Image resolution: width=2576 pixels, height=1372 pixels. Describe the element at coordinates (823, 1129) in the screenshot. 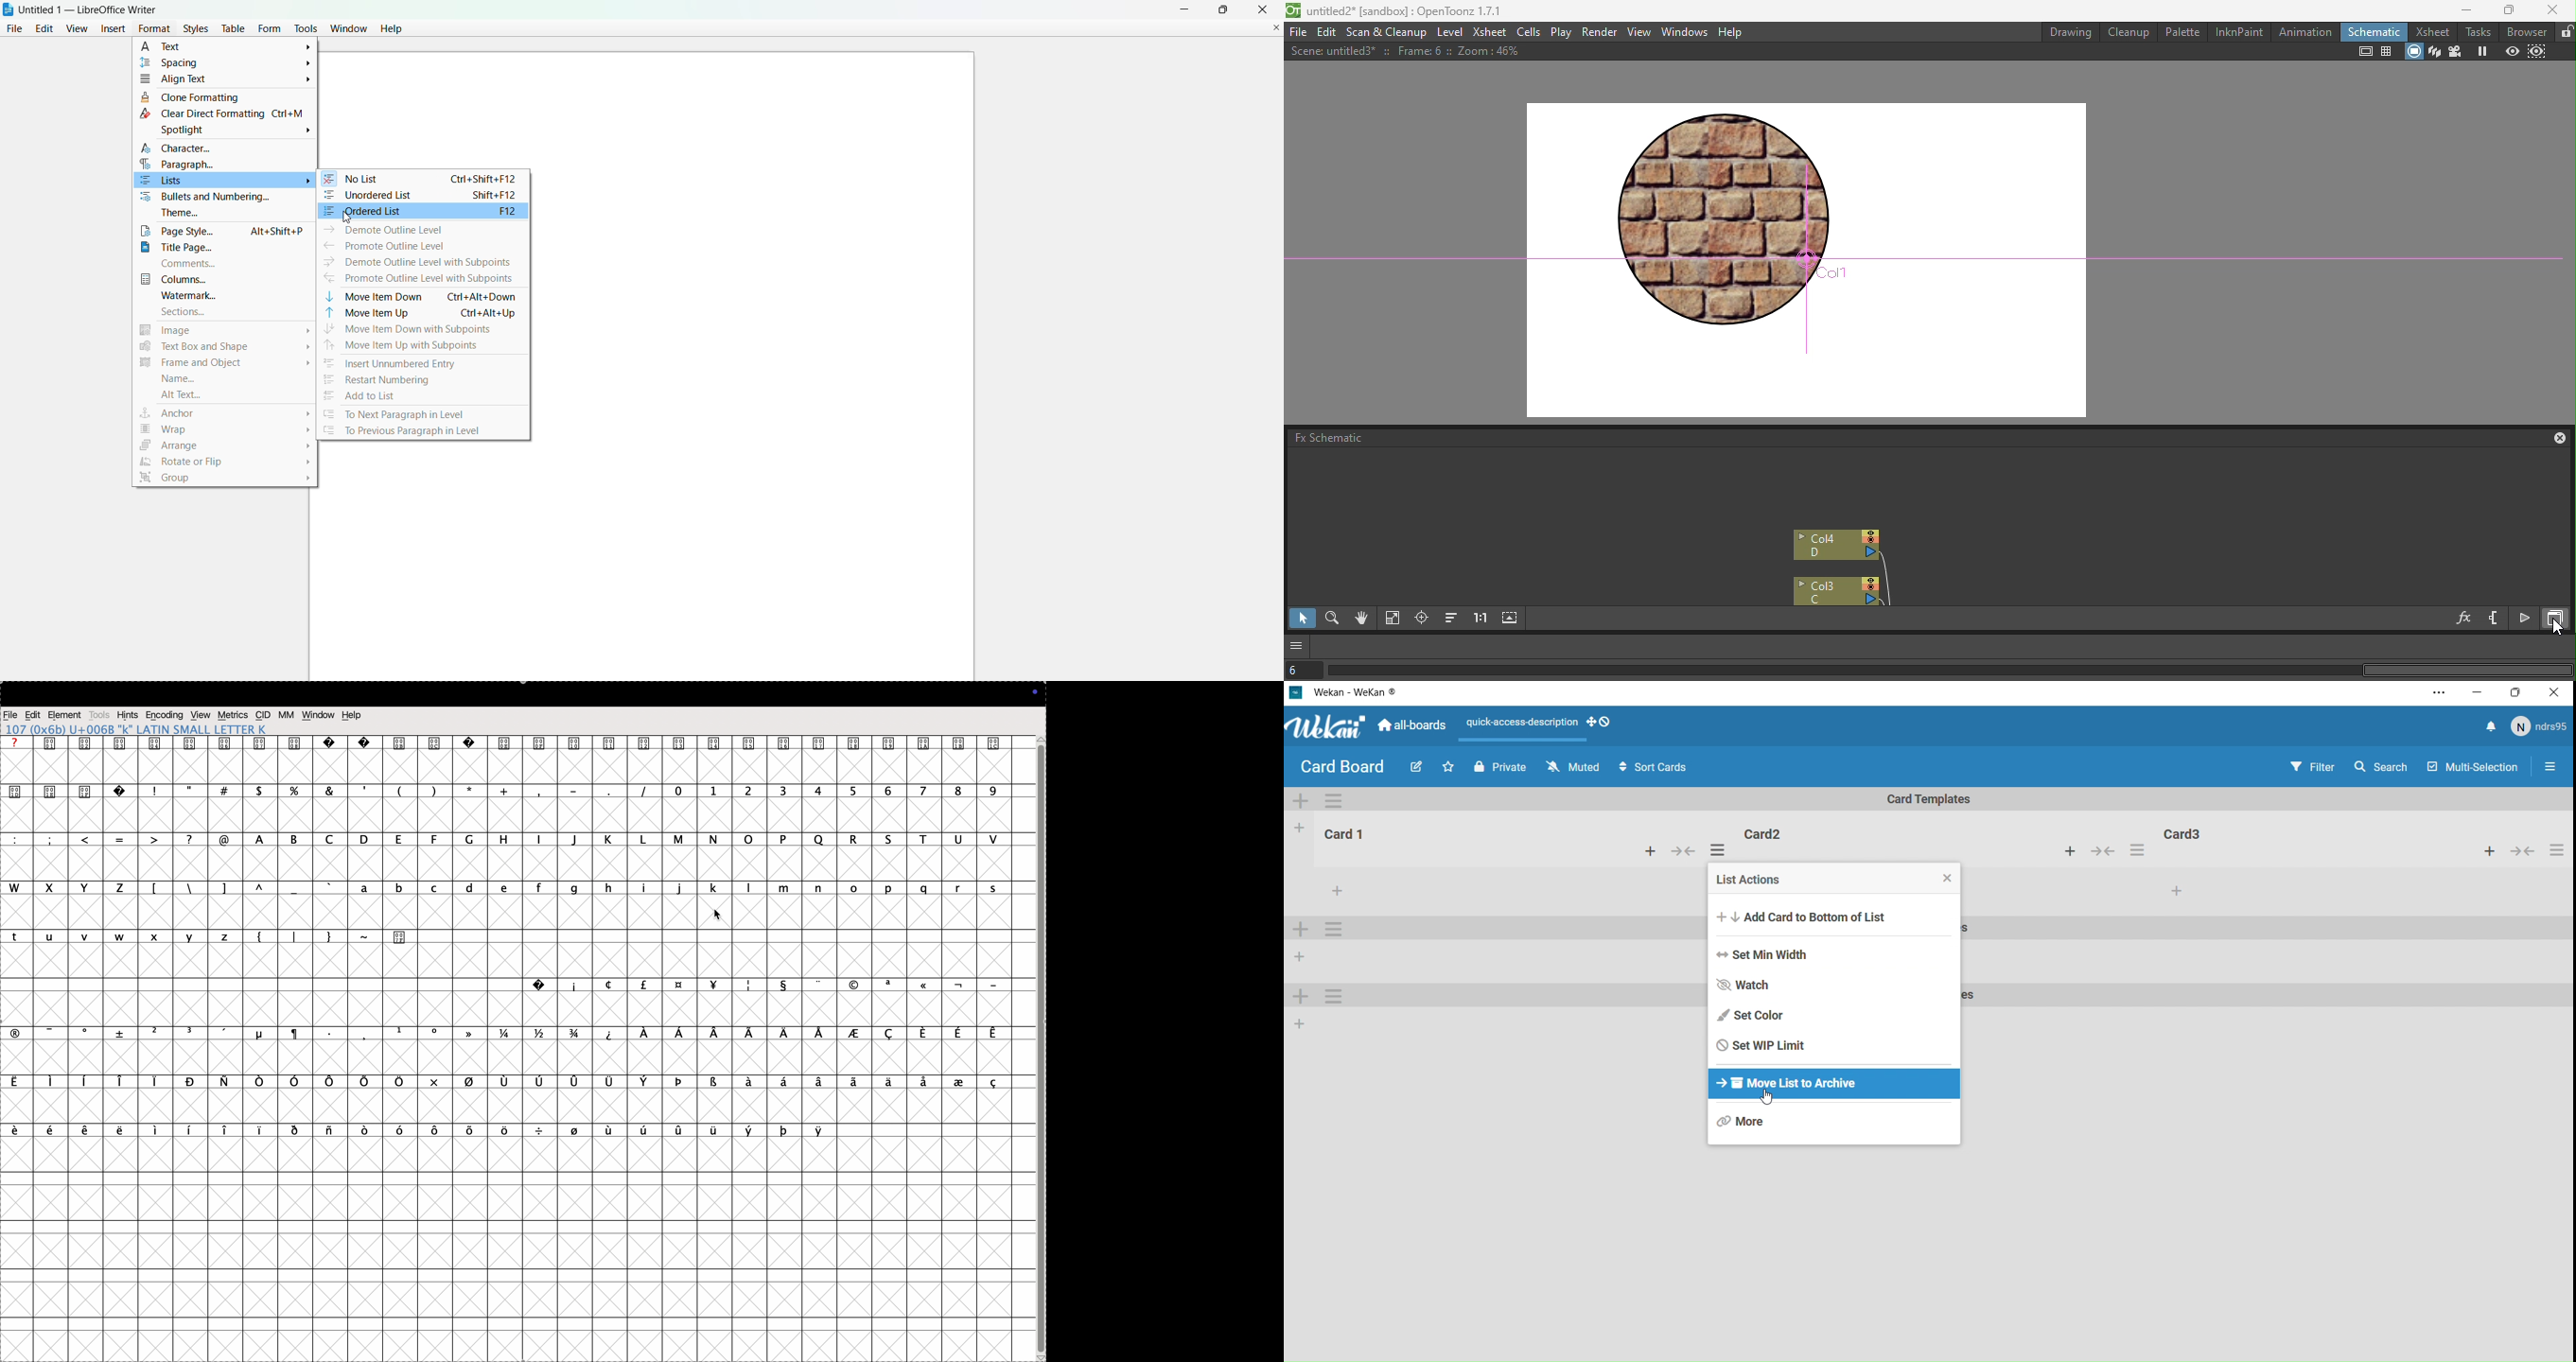

I see `yupsilion` at that location.